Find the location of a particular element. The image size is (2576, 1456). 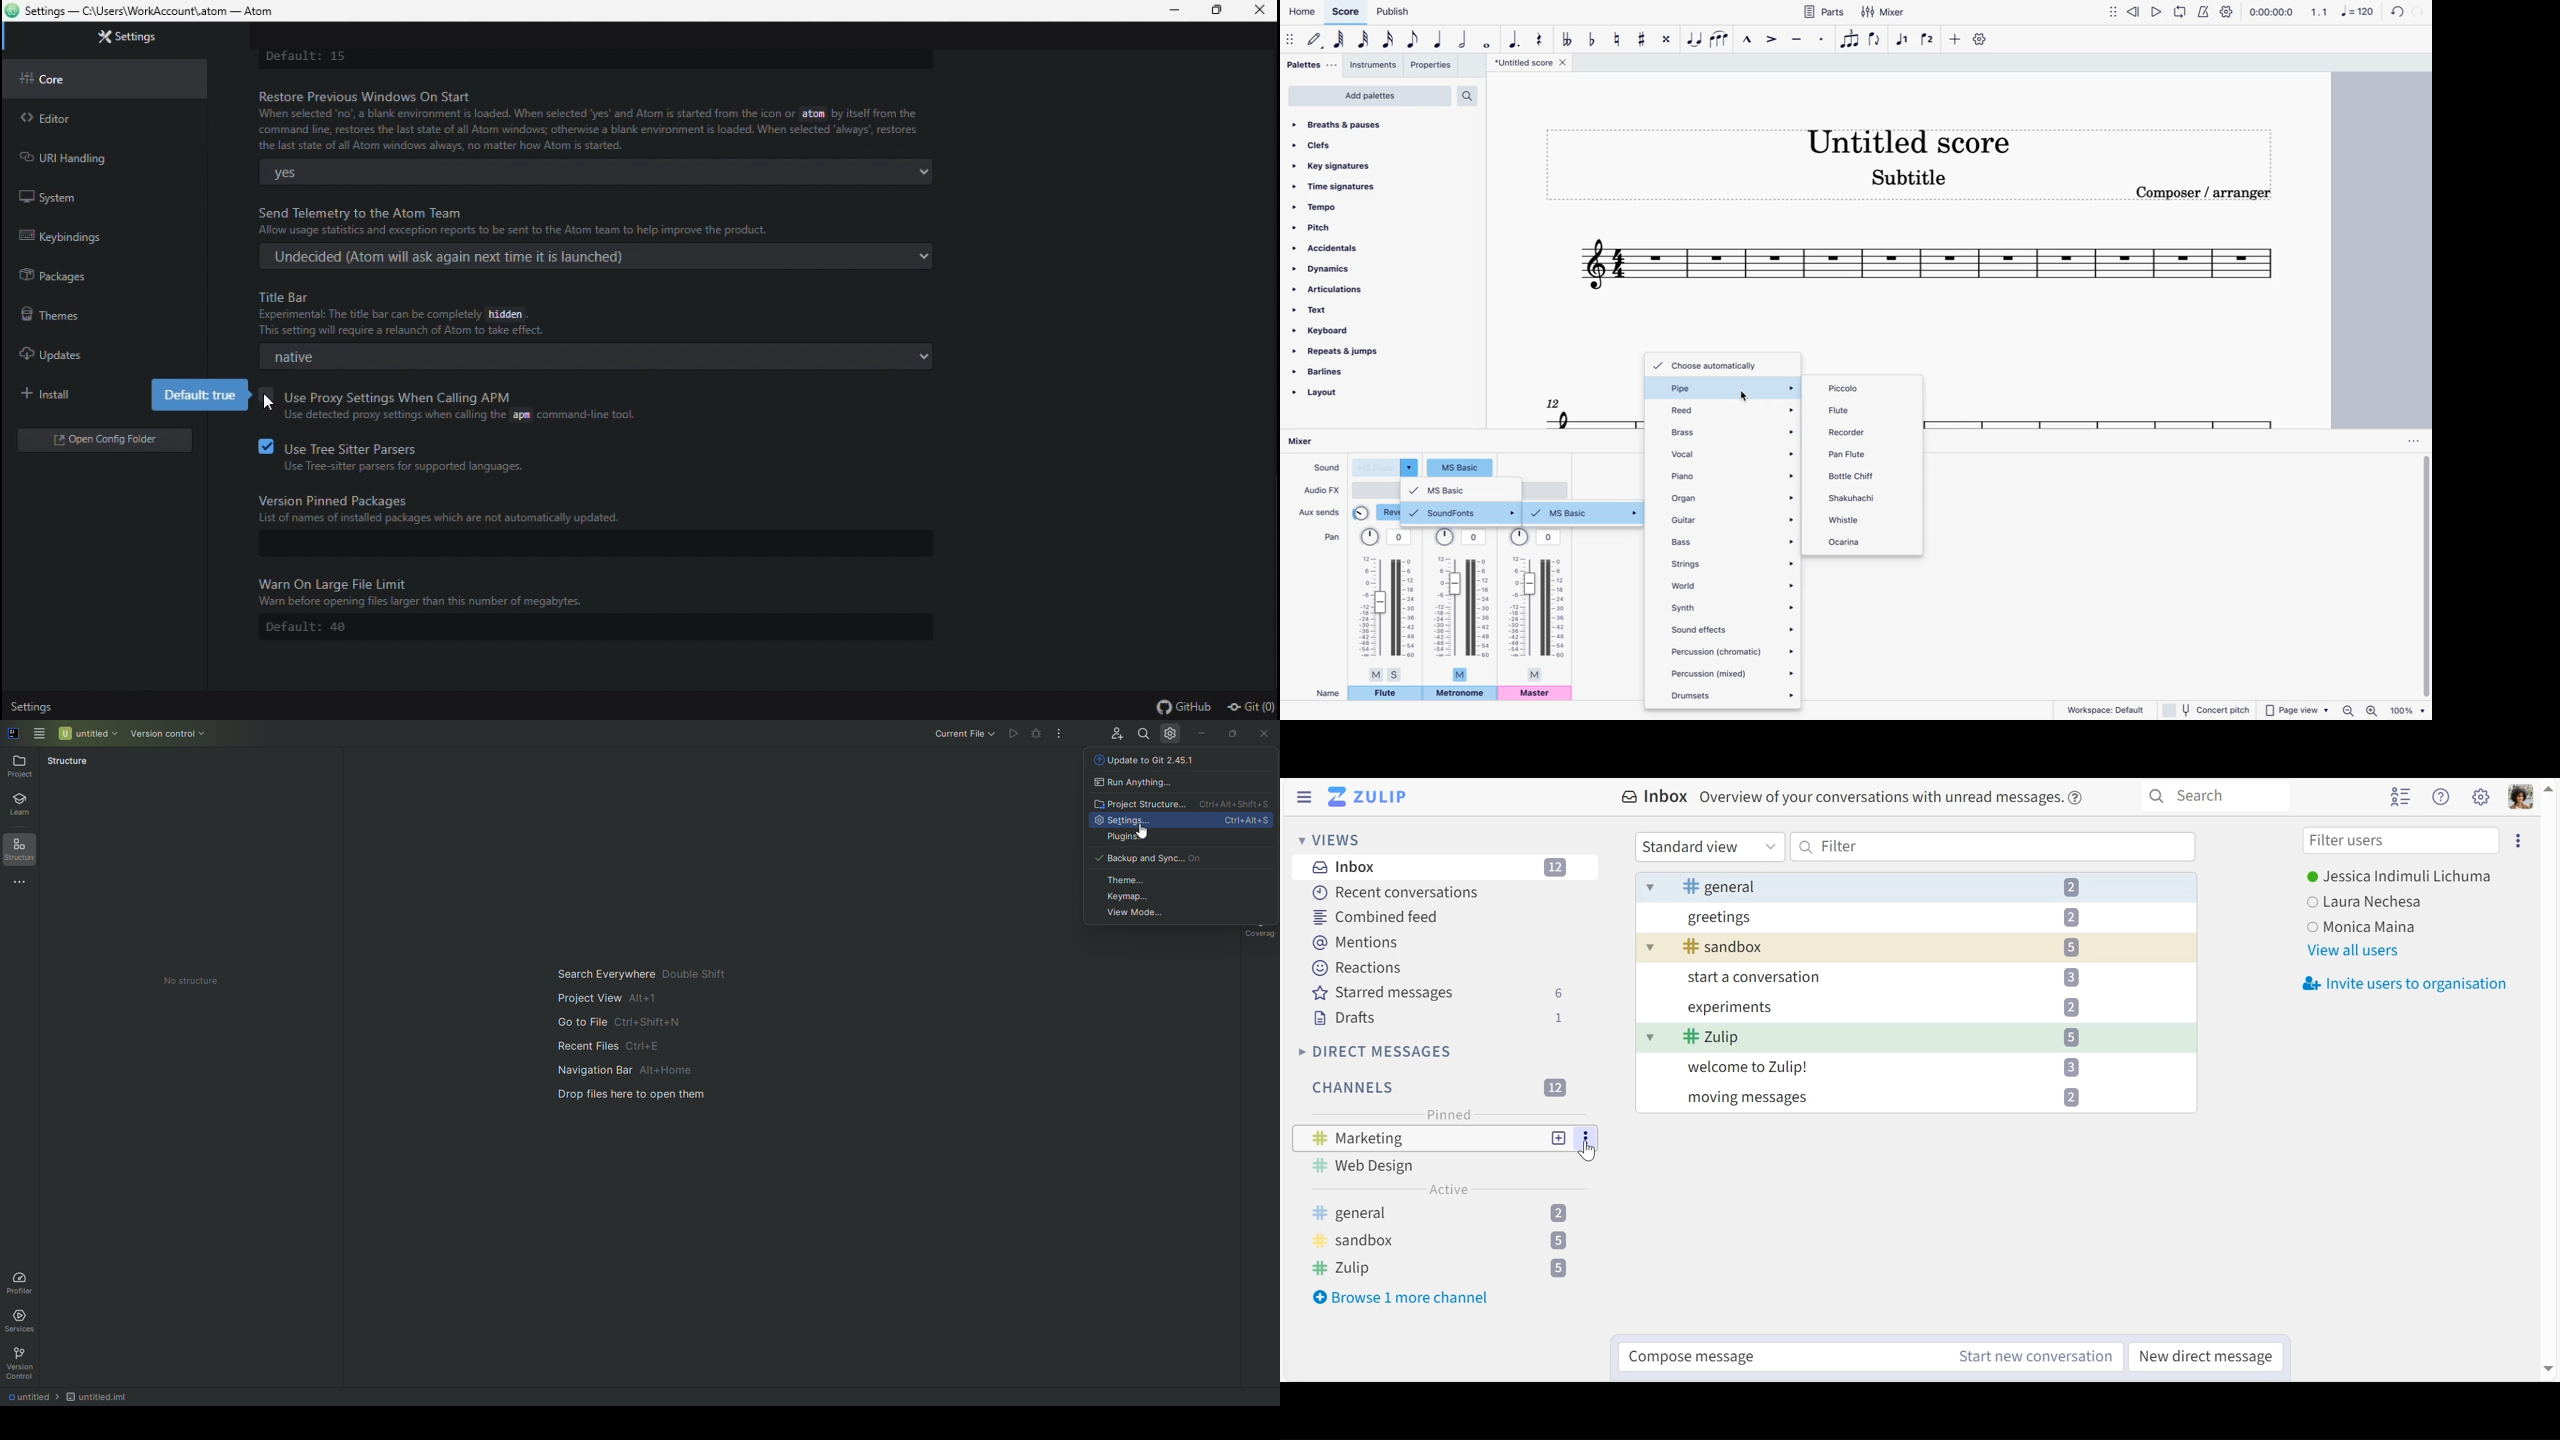

world is located at coordinates (1731, 584).